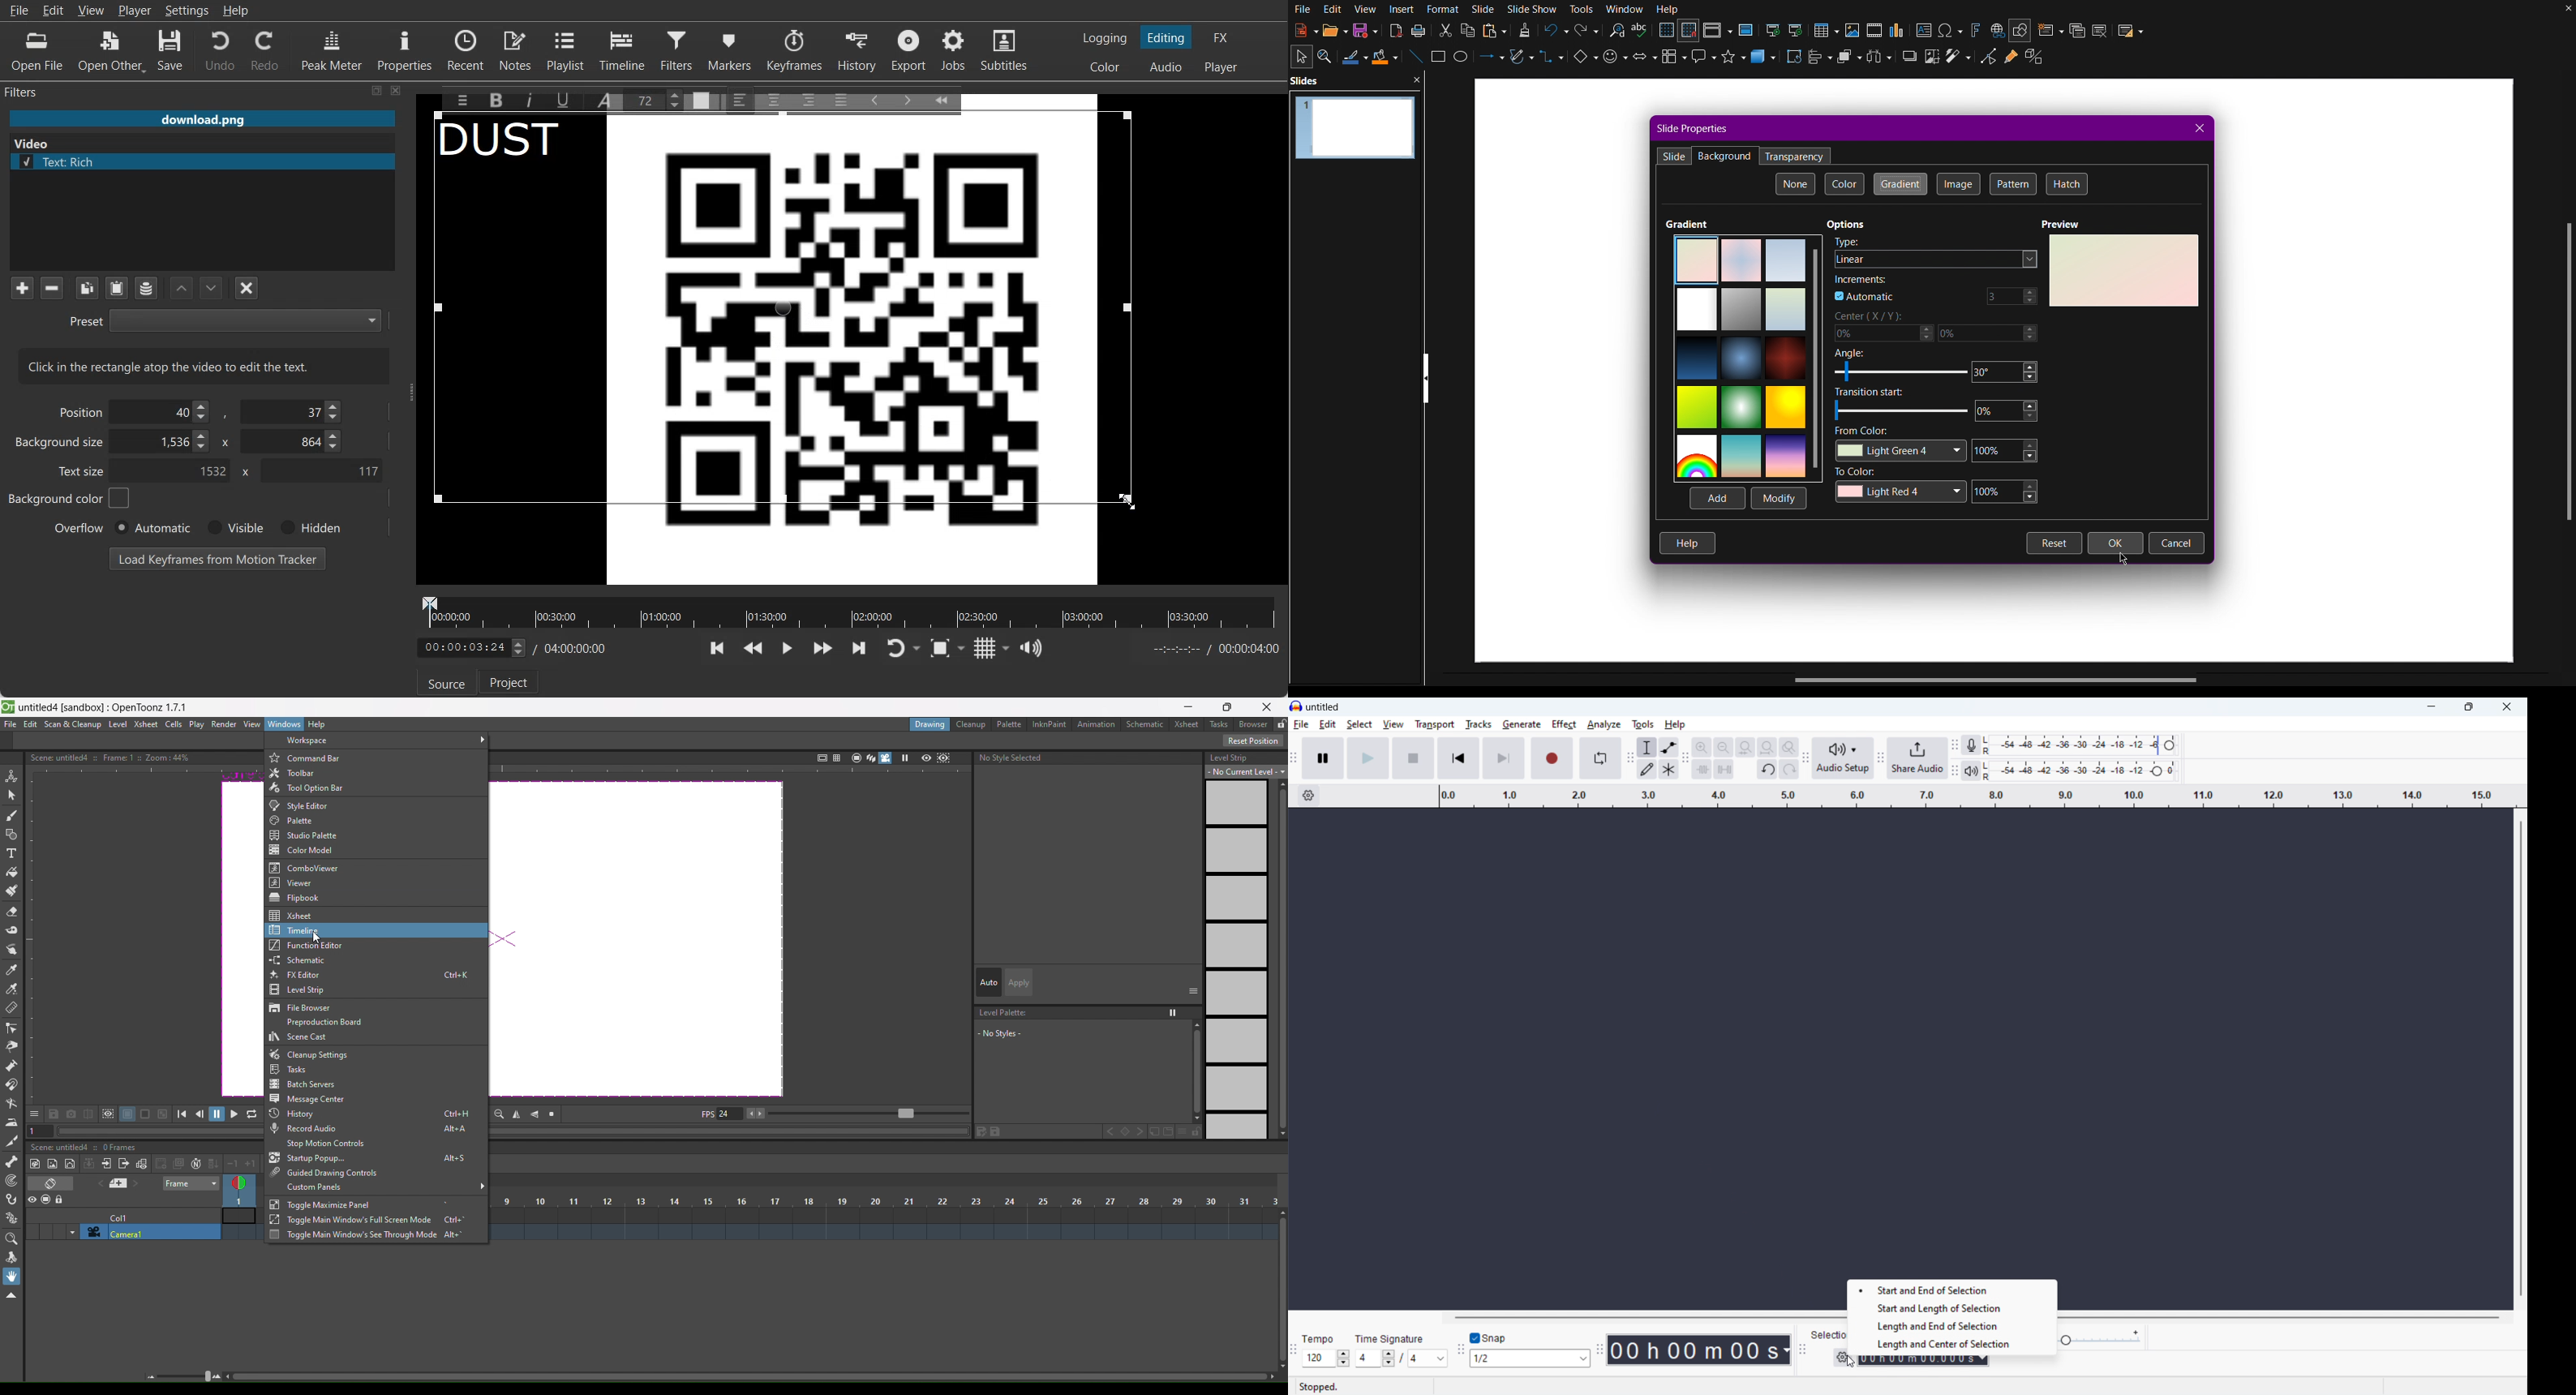 This screenshot has height=1400, width=2576. What do you see at coordinates (2067, 185) in the screenshot?
I see `Hatch` at bounding box center [2067, 185].